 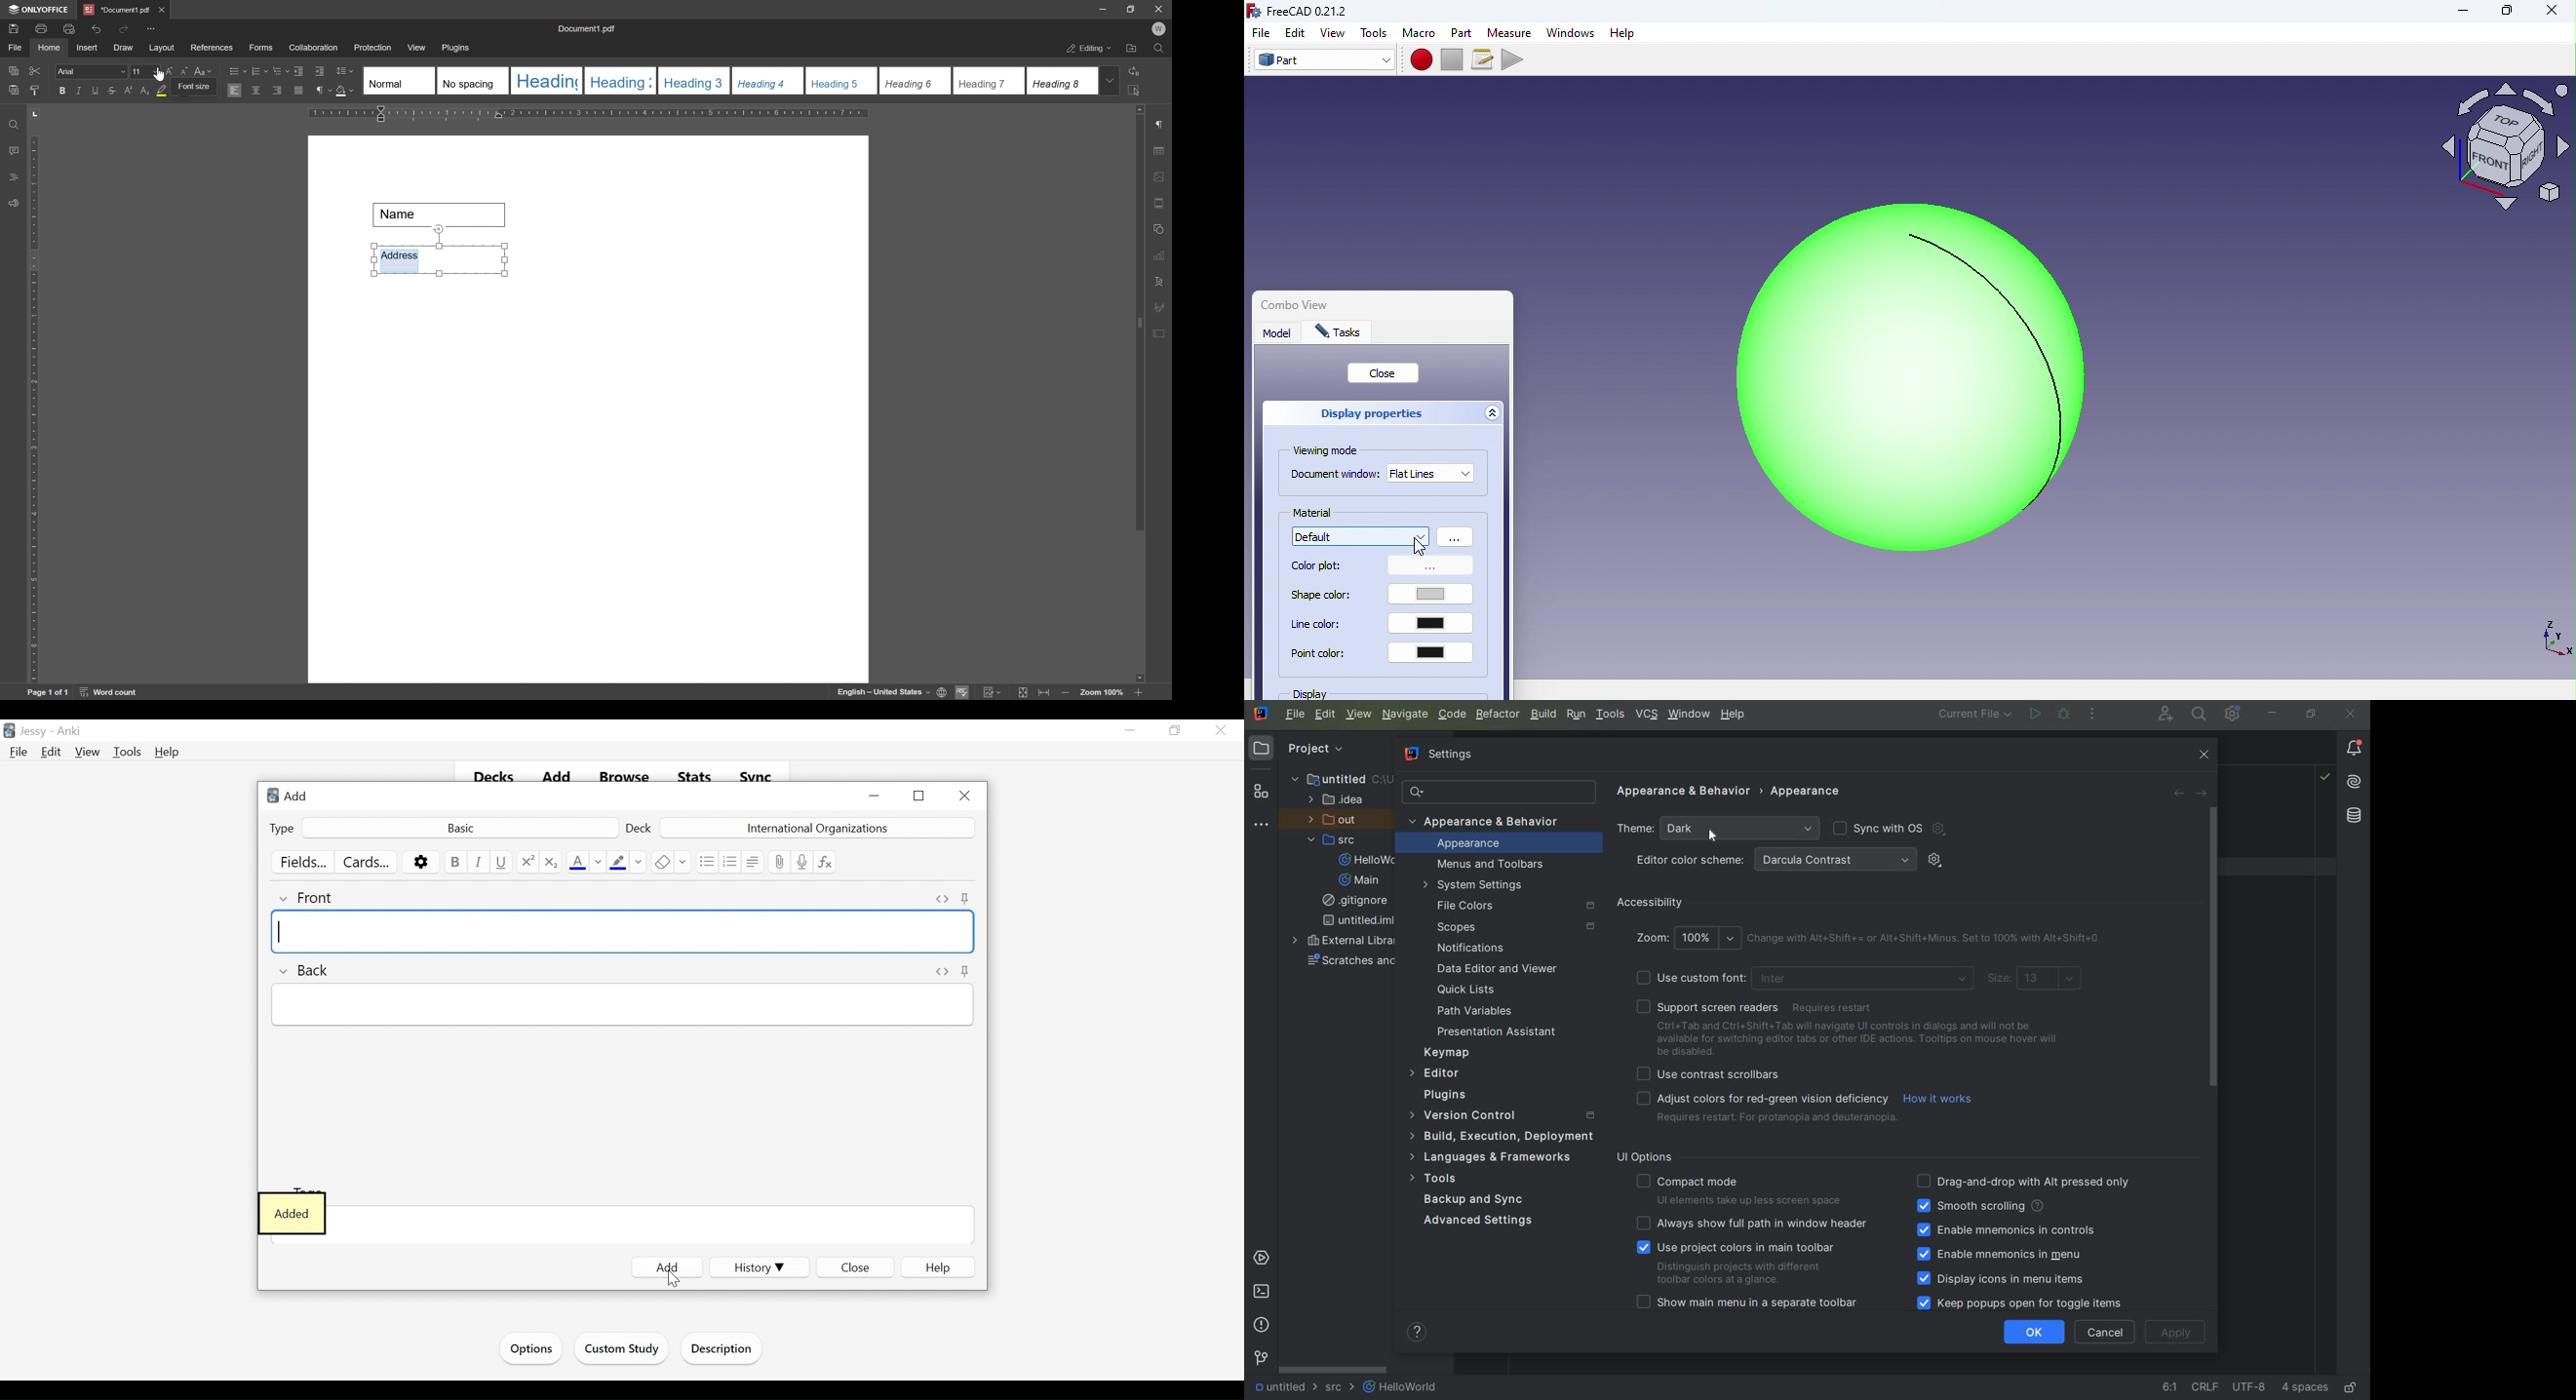 What do you see at coordinates (1423, 59) in the screenshot?
I see `Macro recording` at bounding box center [1423, 59].